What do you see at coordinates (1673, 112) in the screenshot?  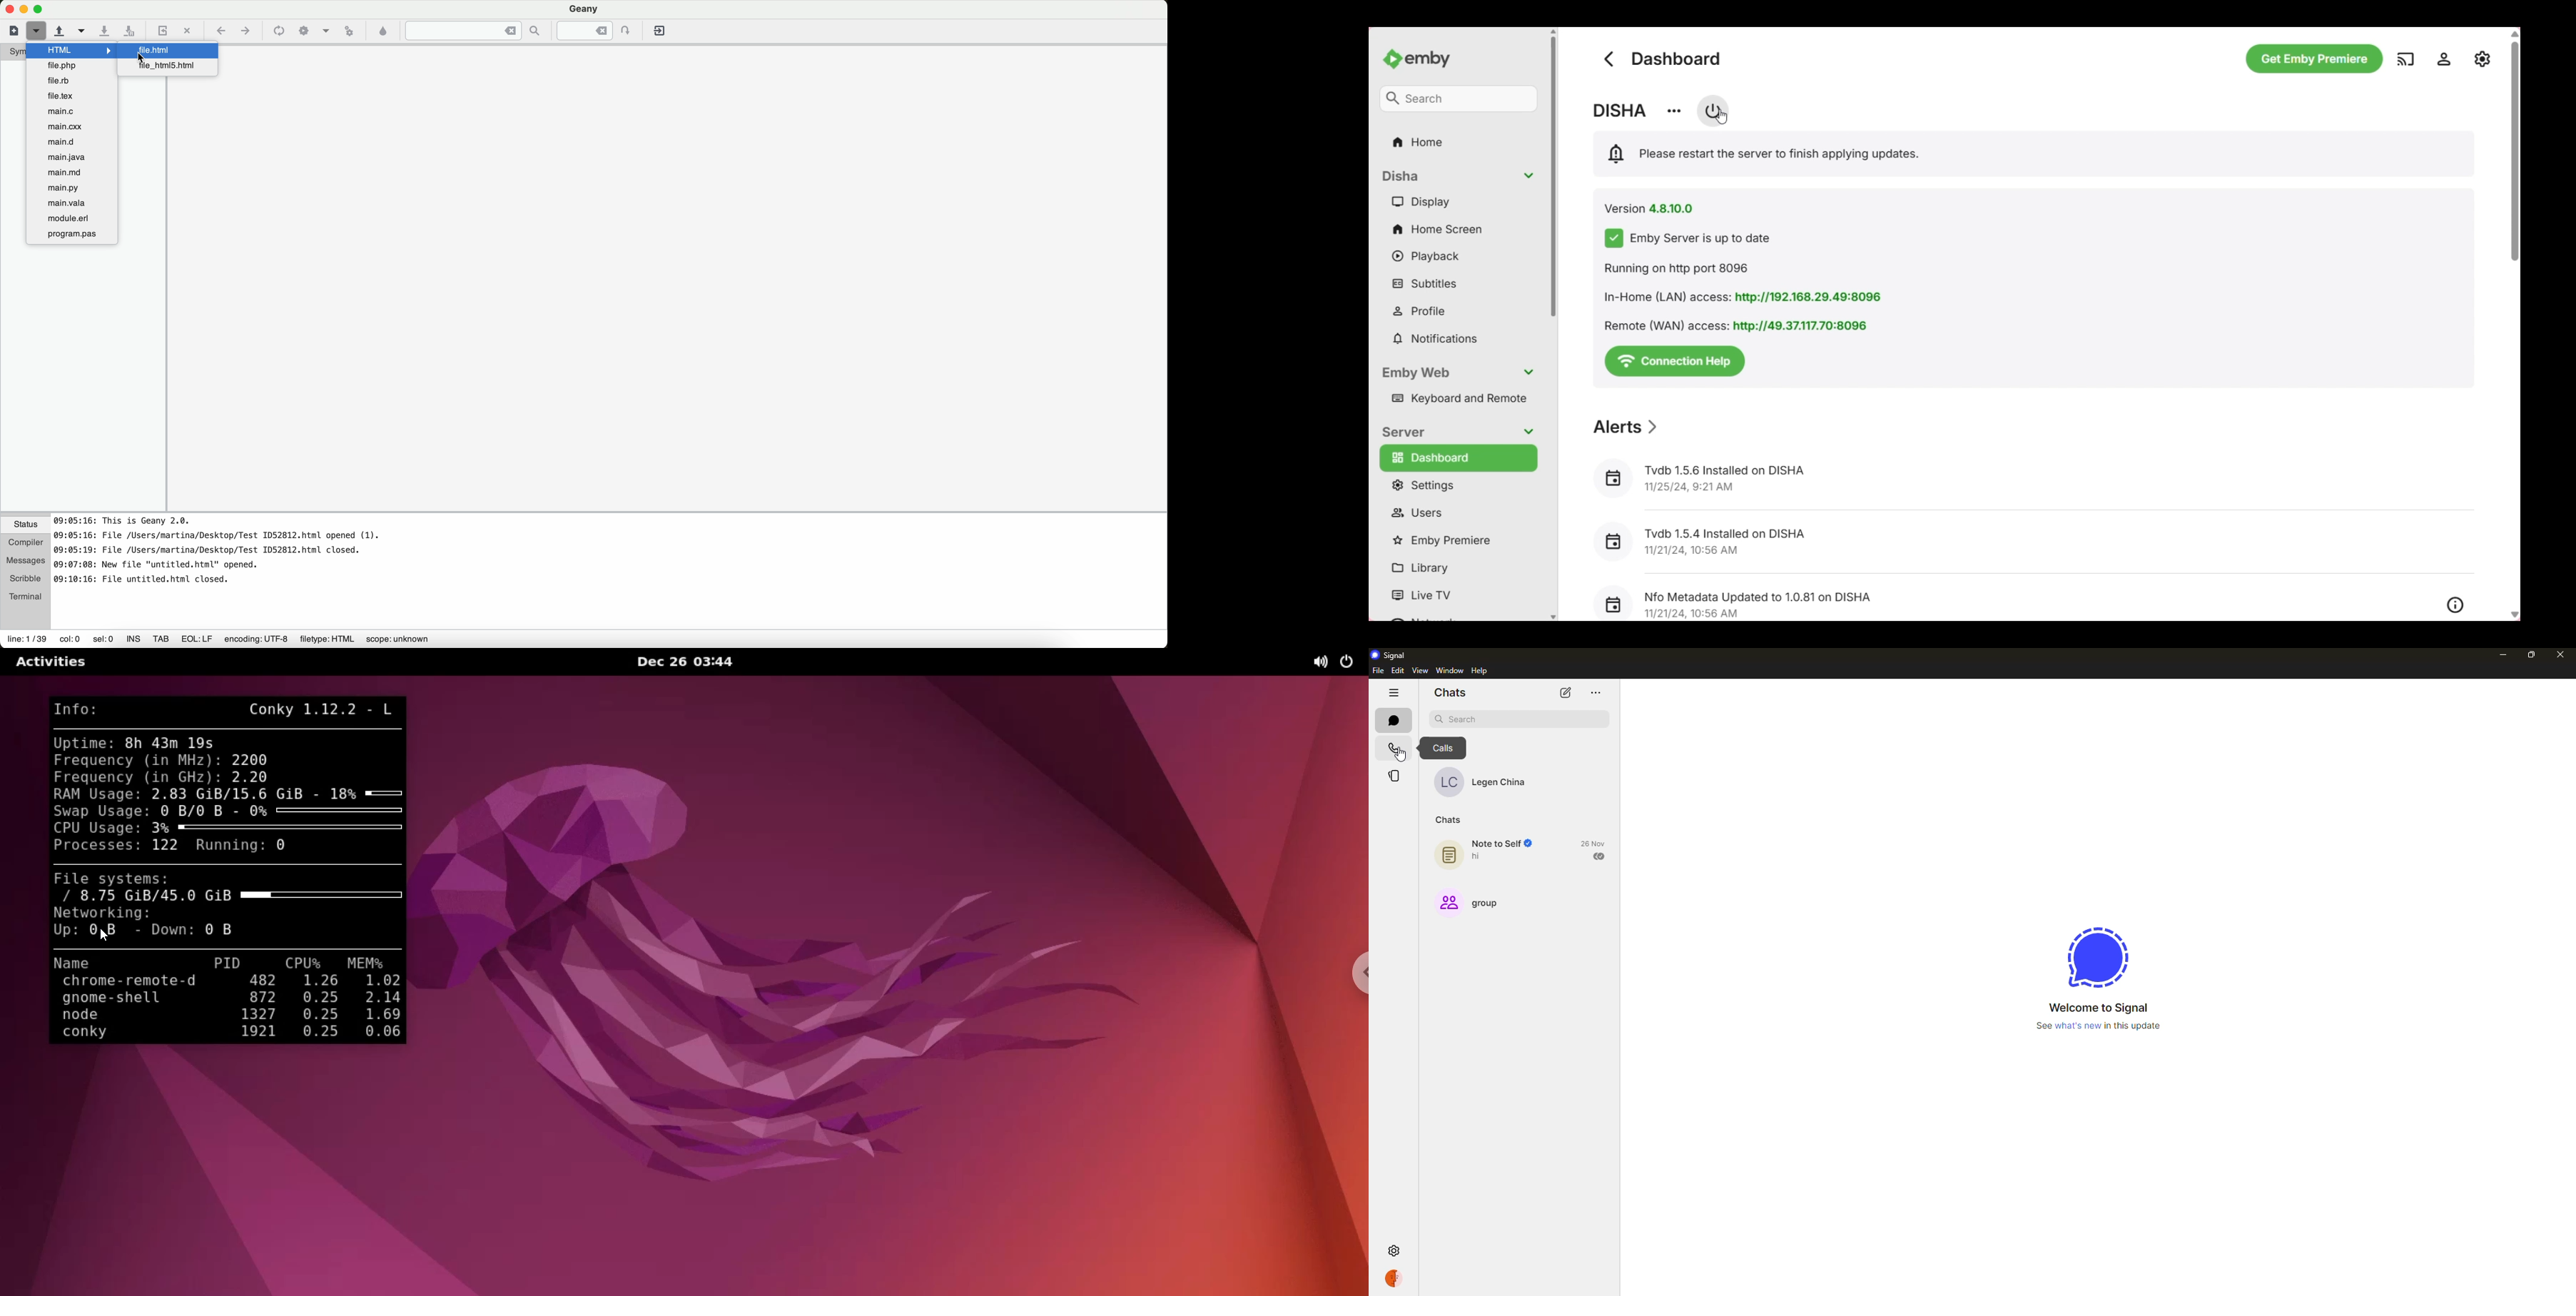 I see `Change server display name/View info` at bounding box center [1673, 112].